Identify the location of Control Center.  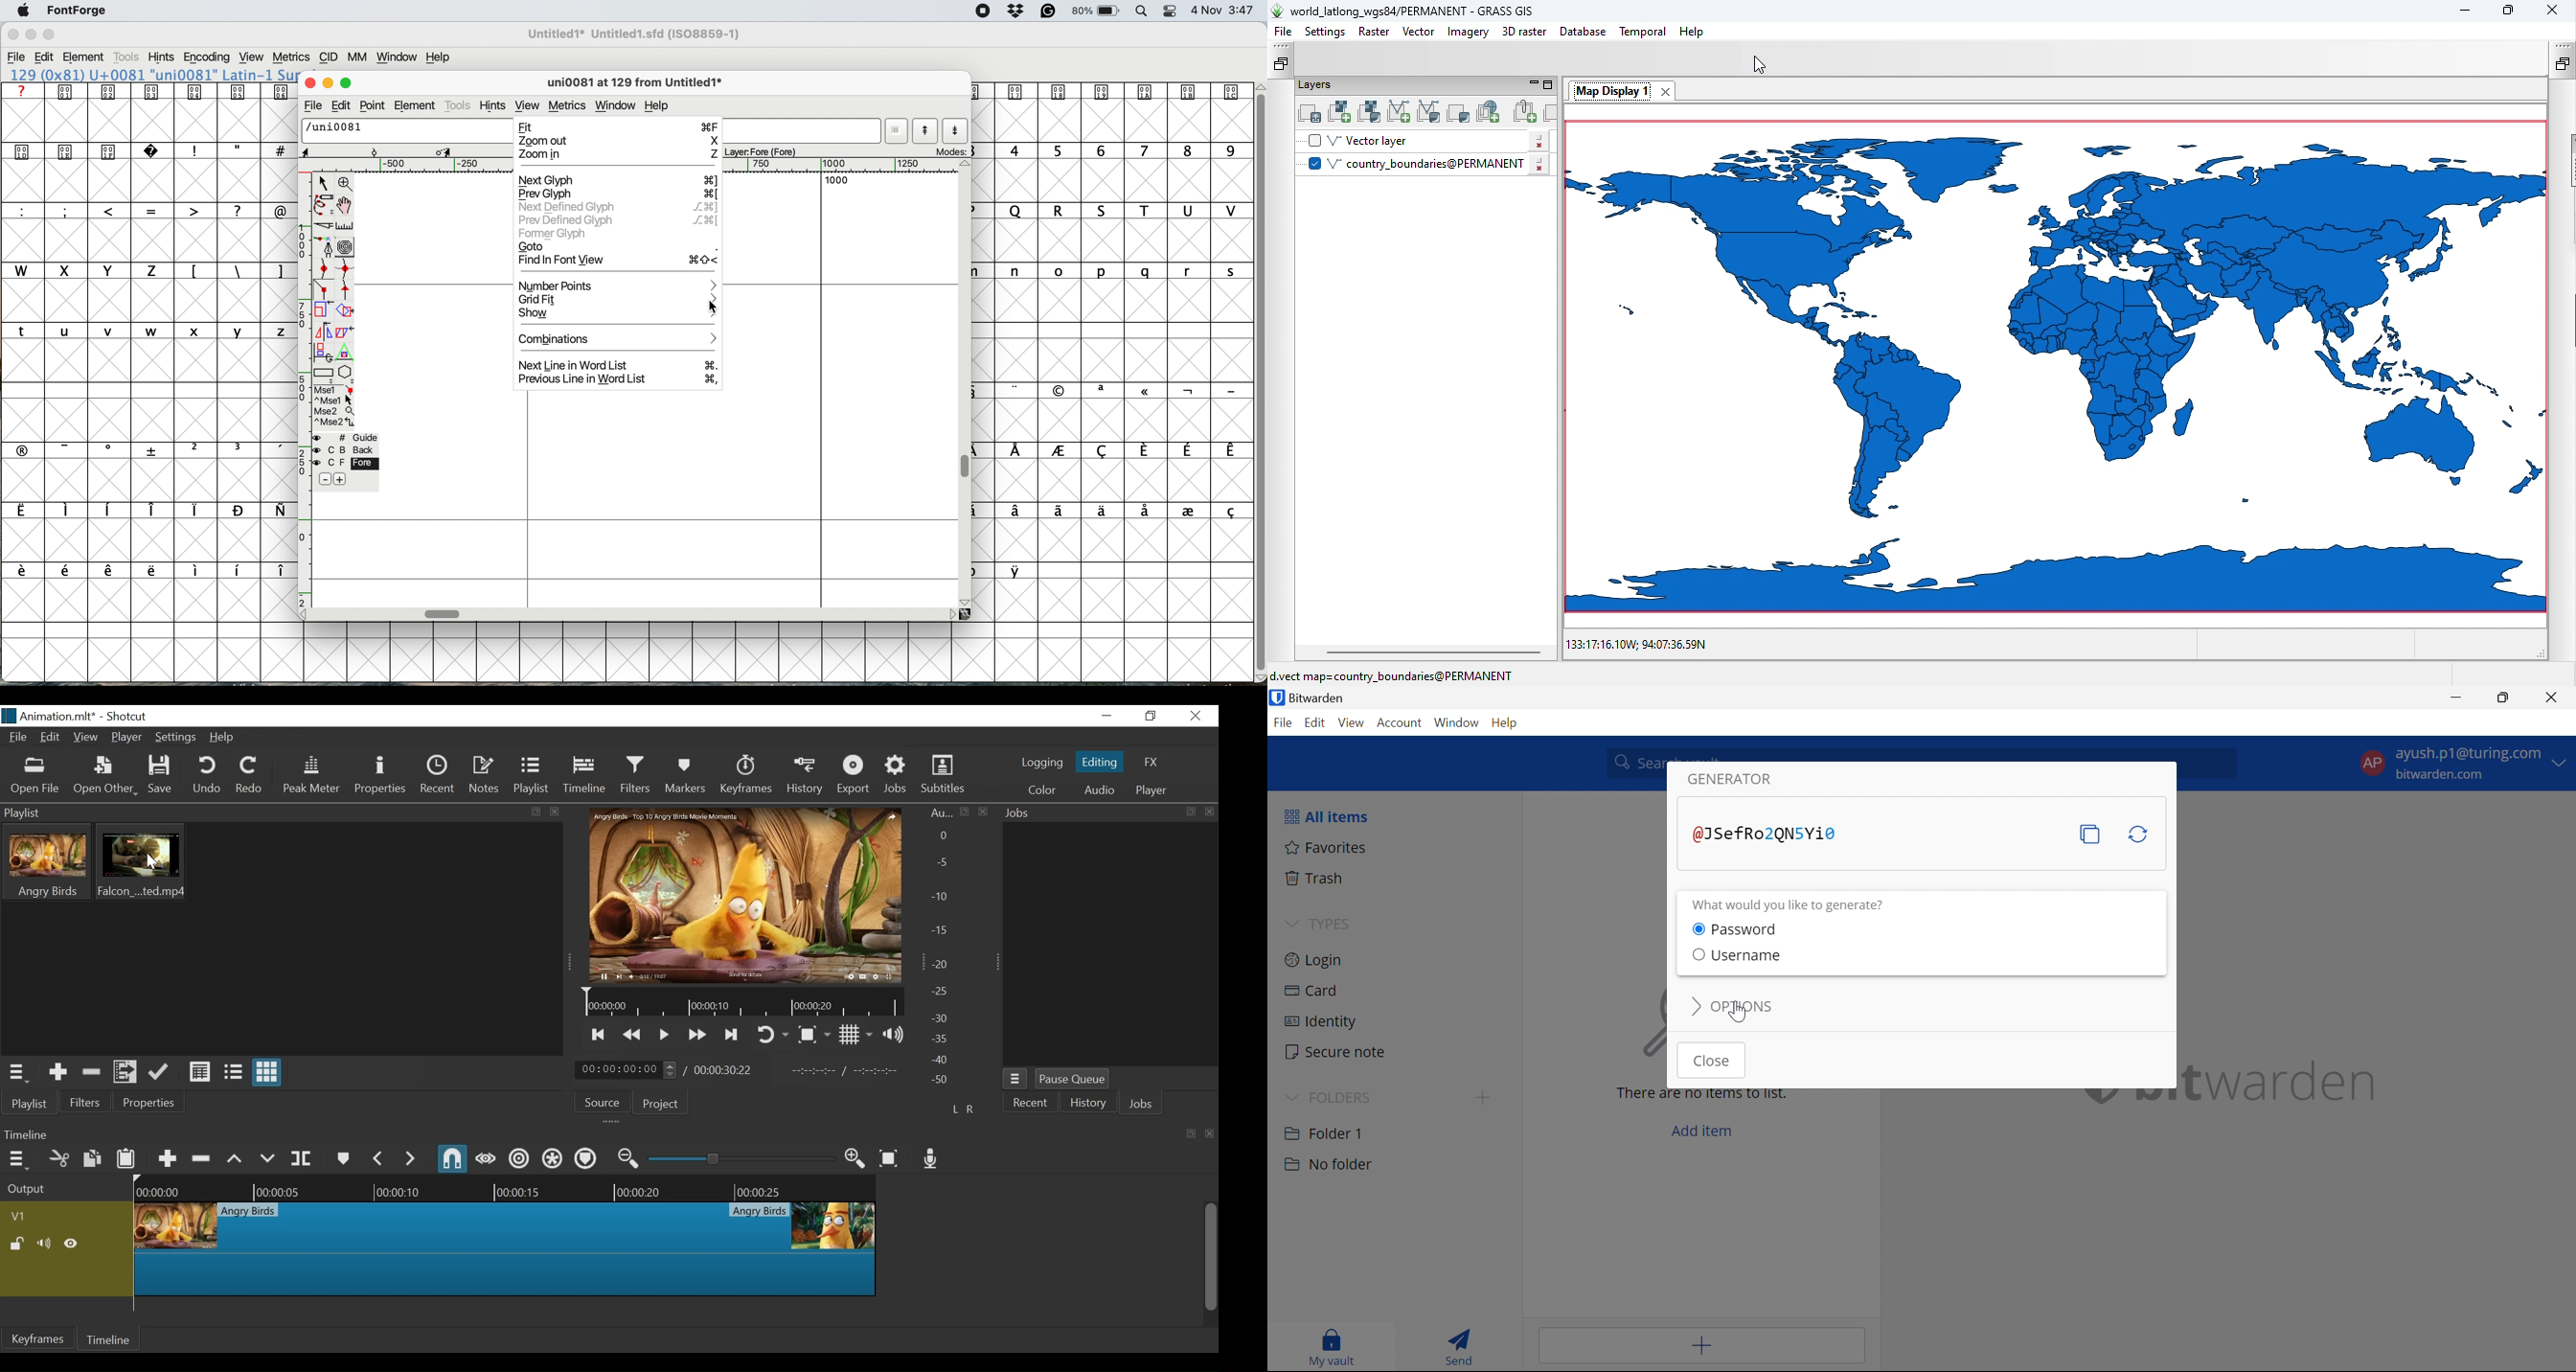
(1170, 12).